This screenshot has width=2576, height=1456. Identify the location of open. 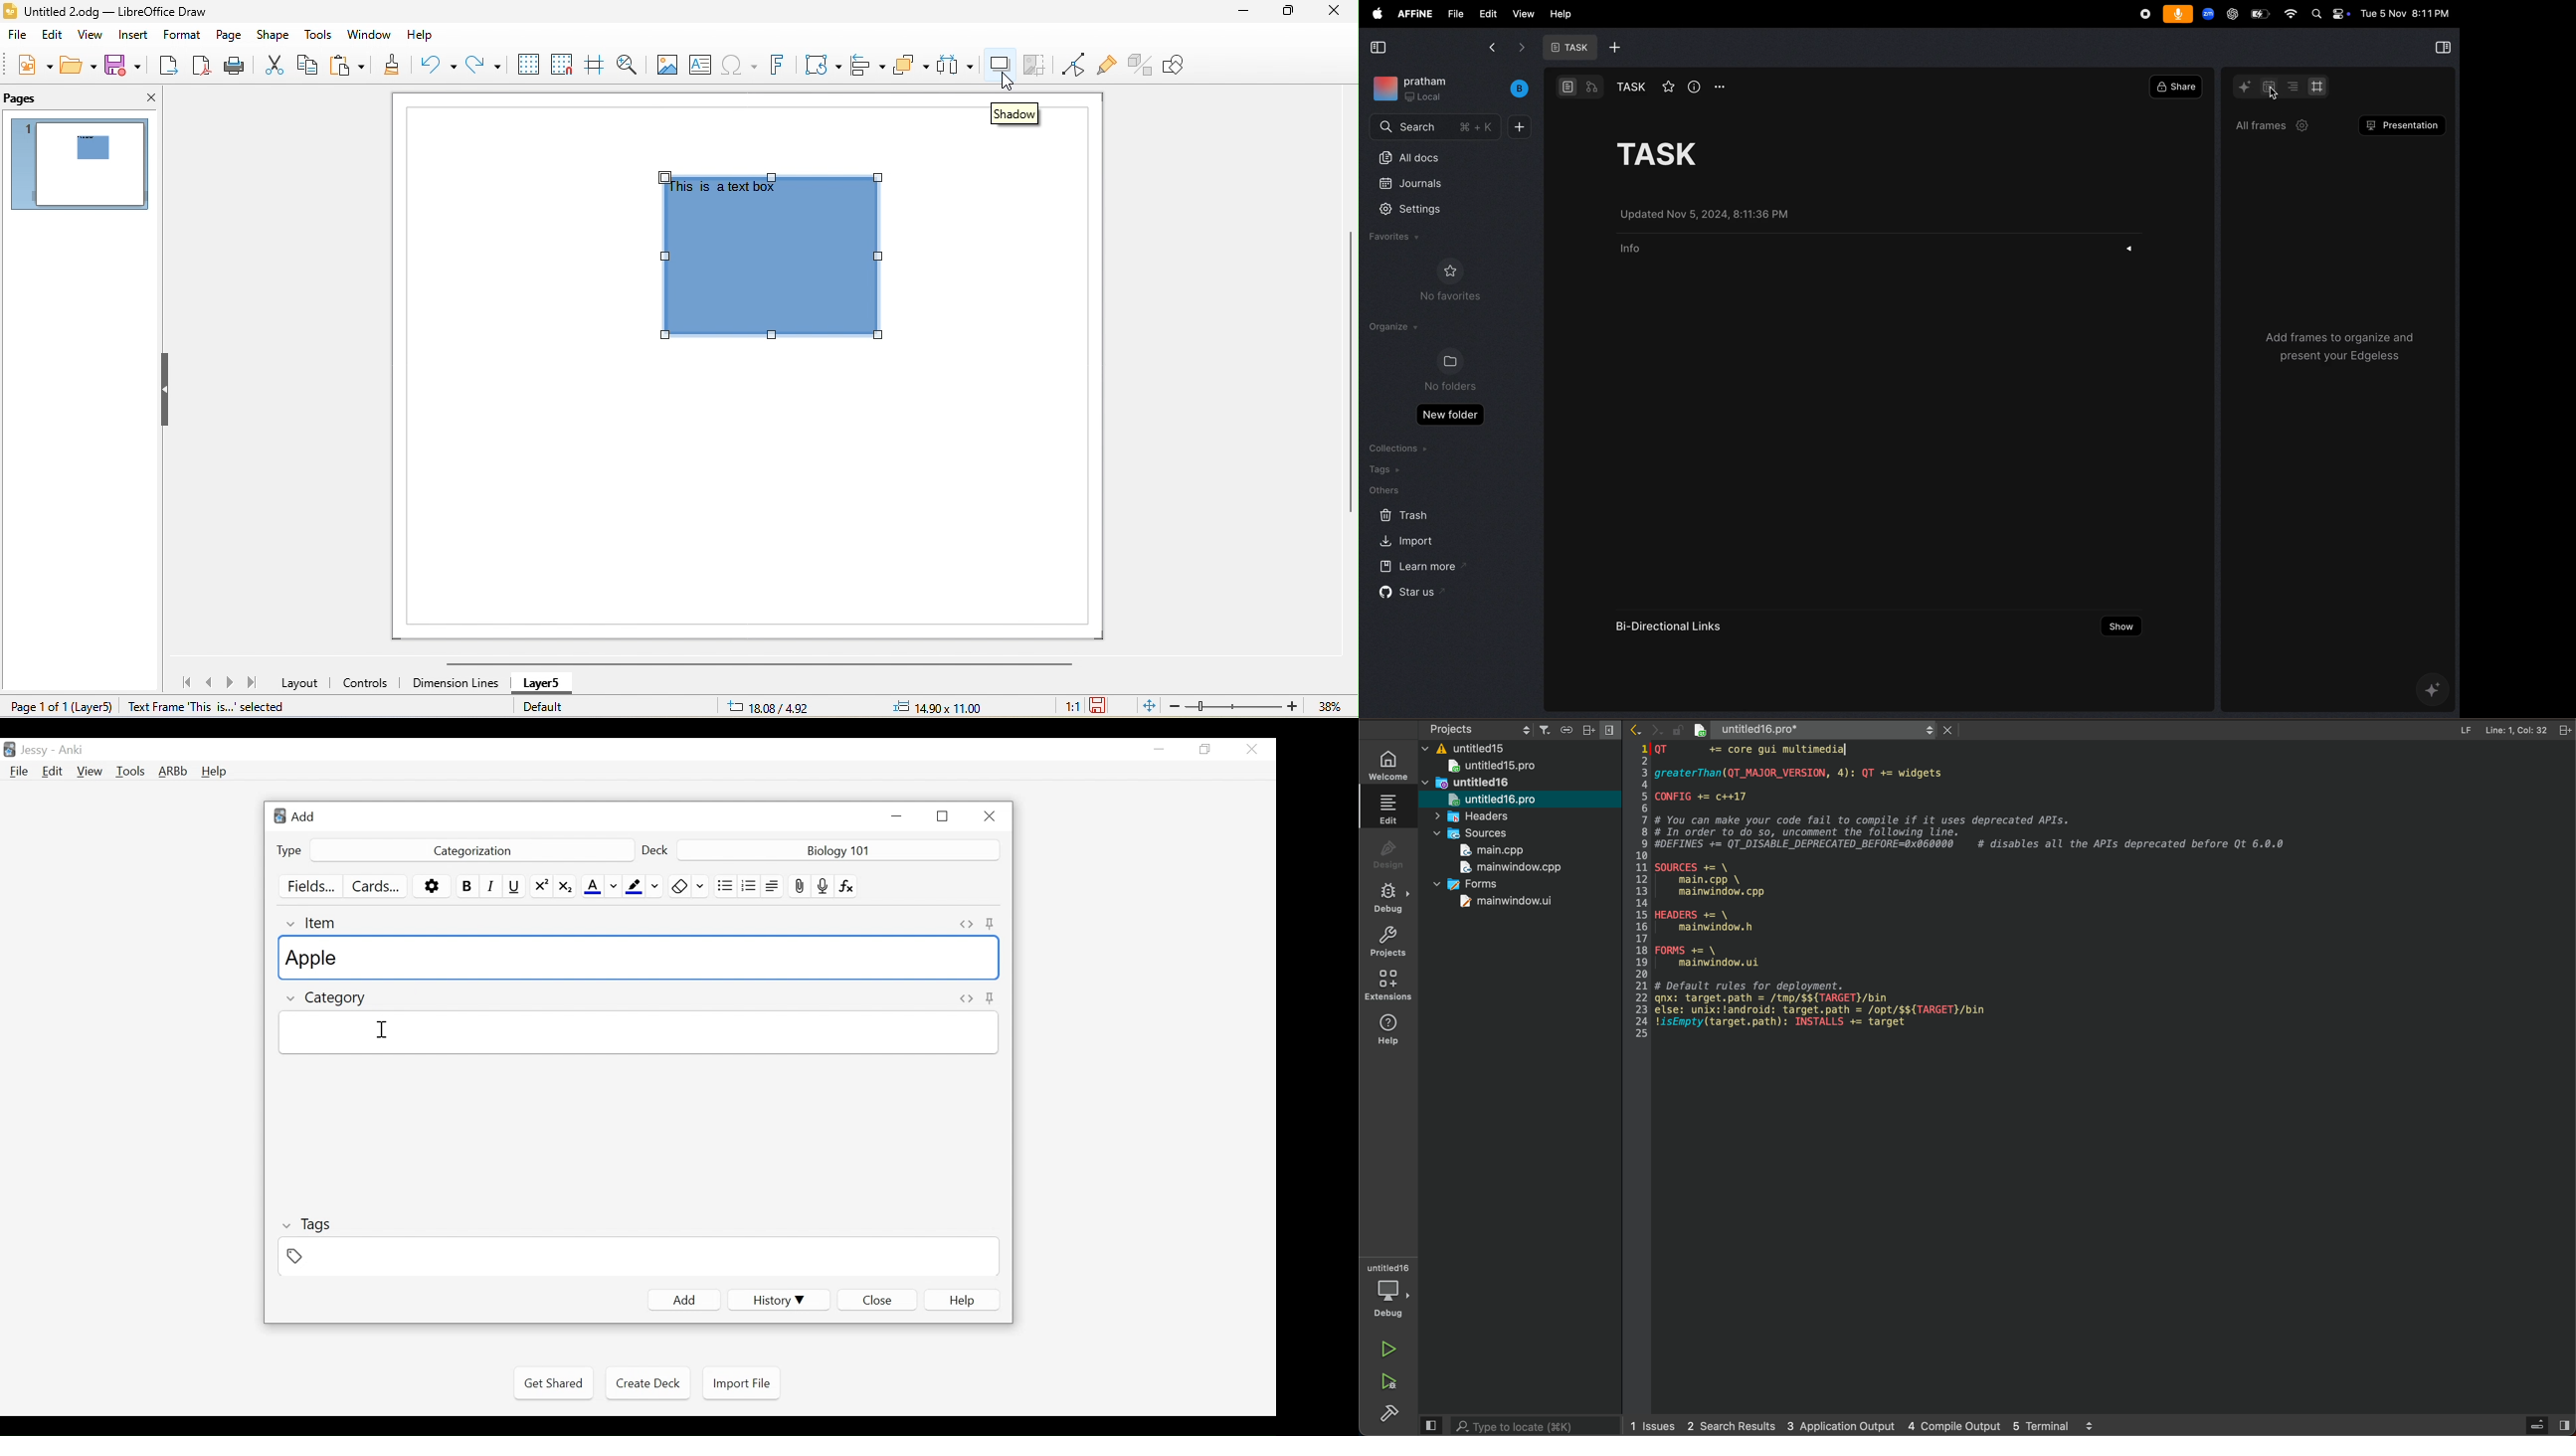
(76, 63).